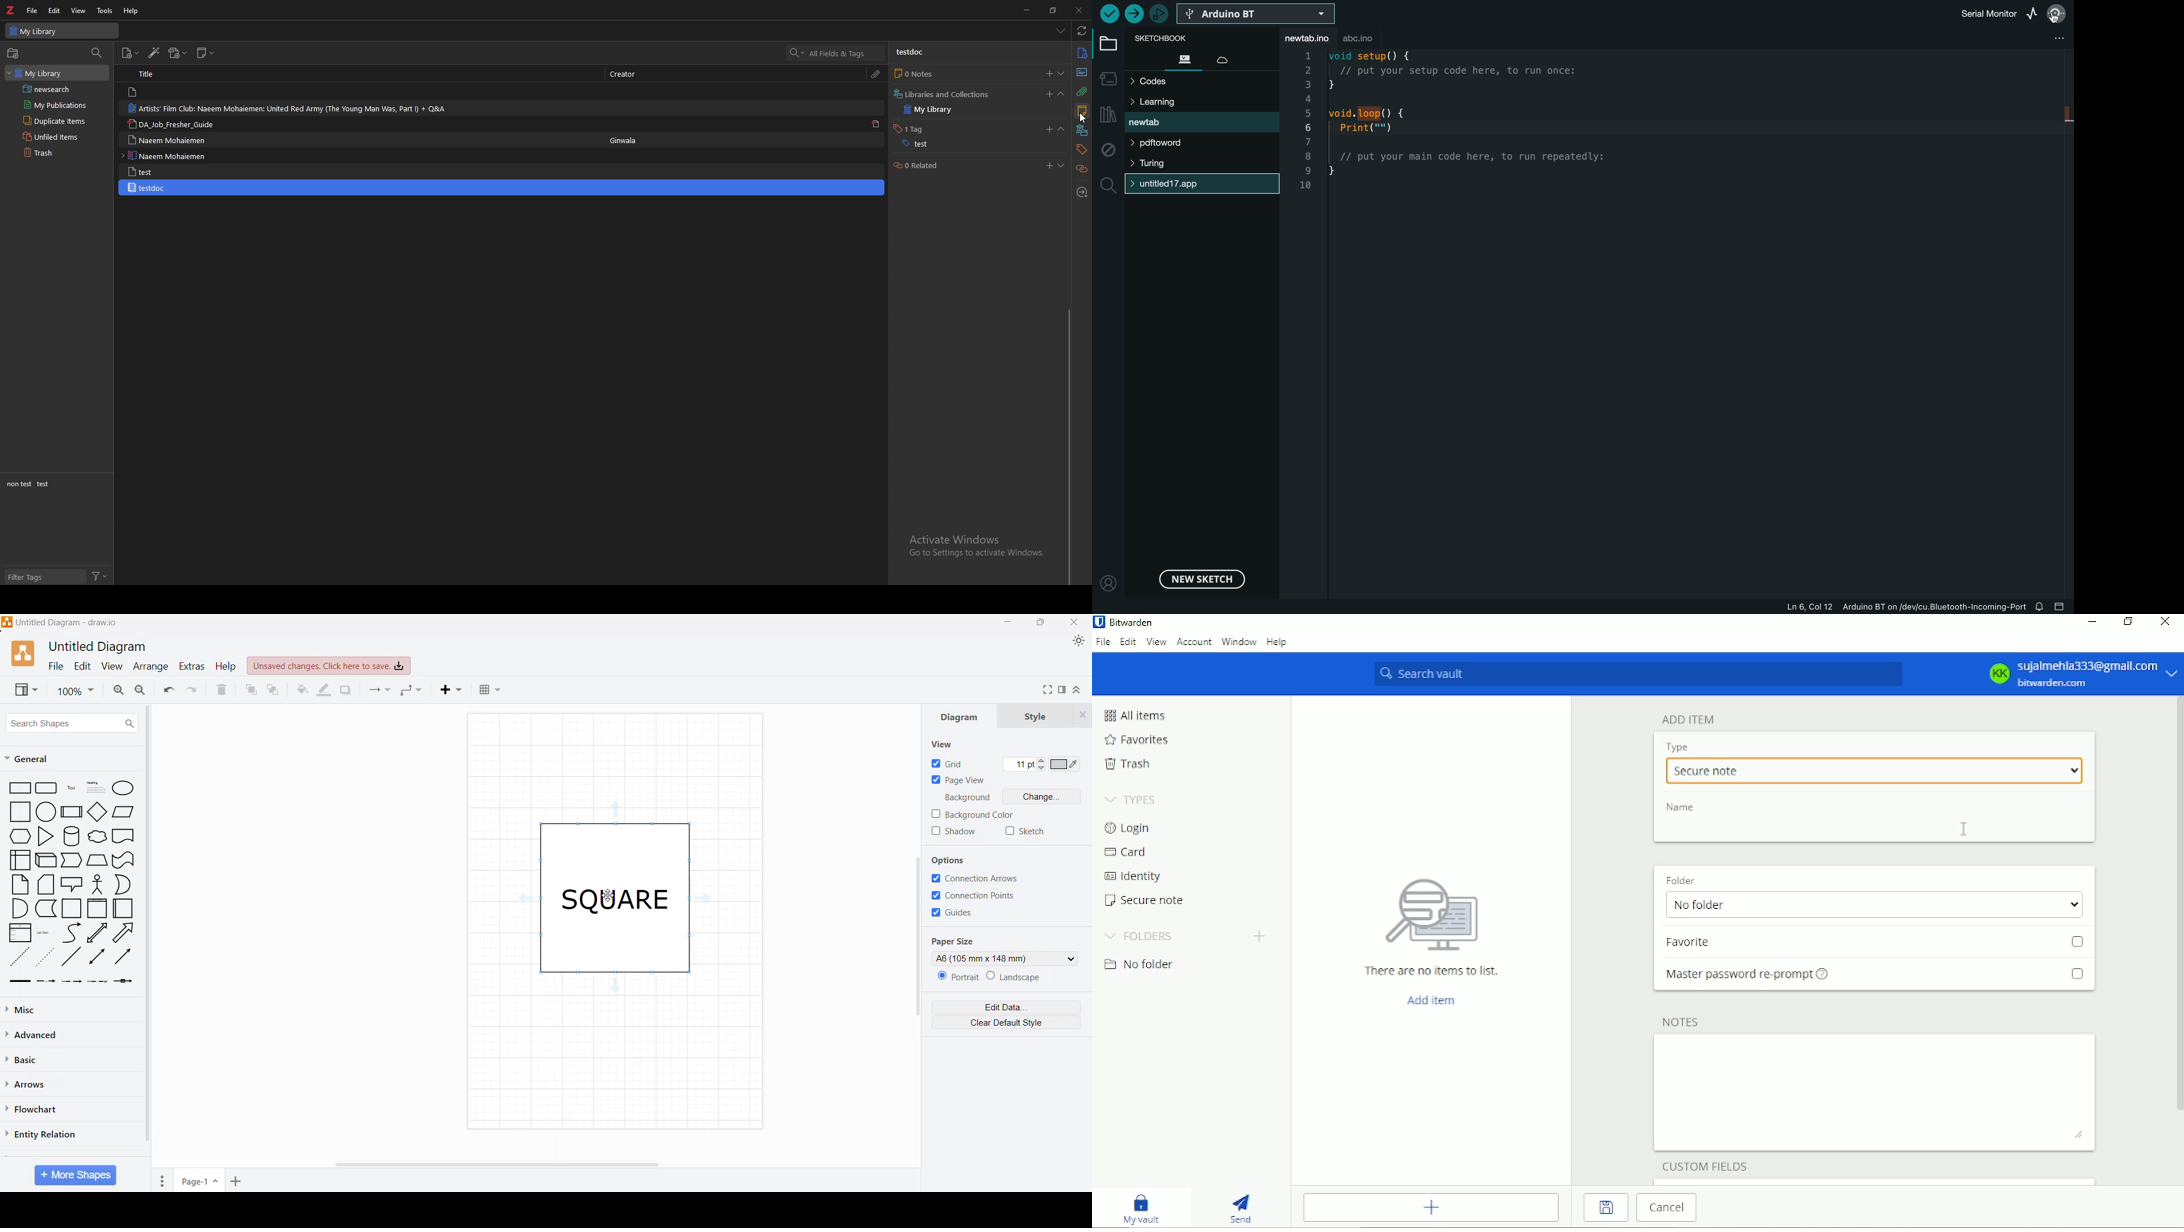 This screenshot has width=2184, height=1232. I want to click on cloud, so click(97, 838).